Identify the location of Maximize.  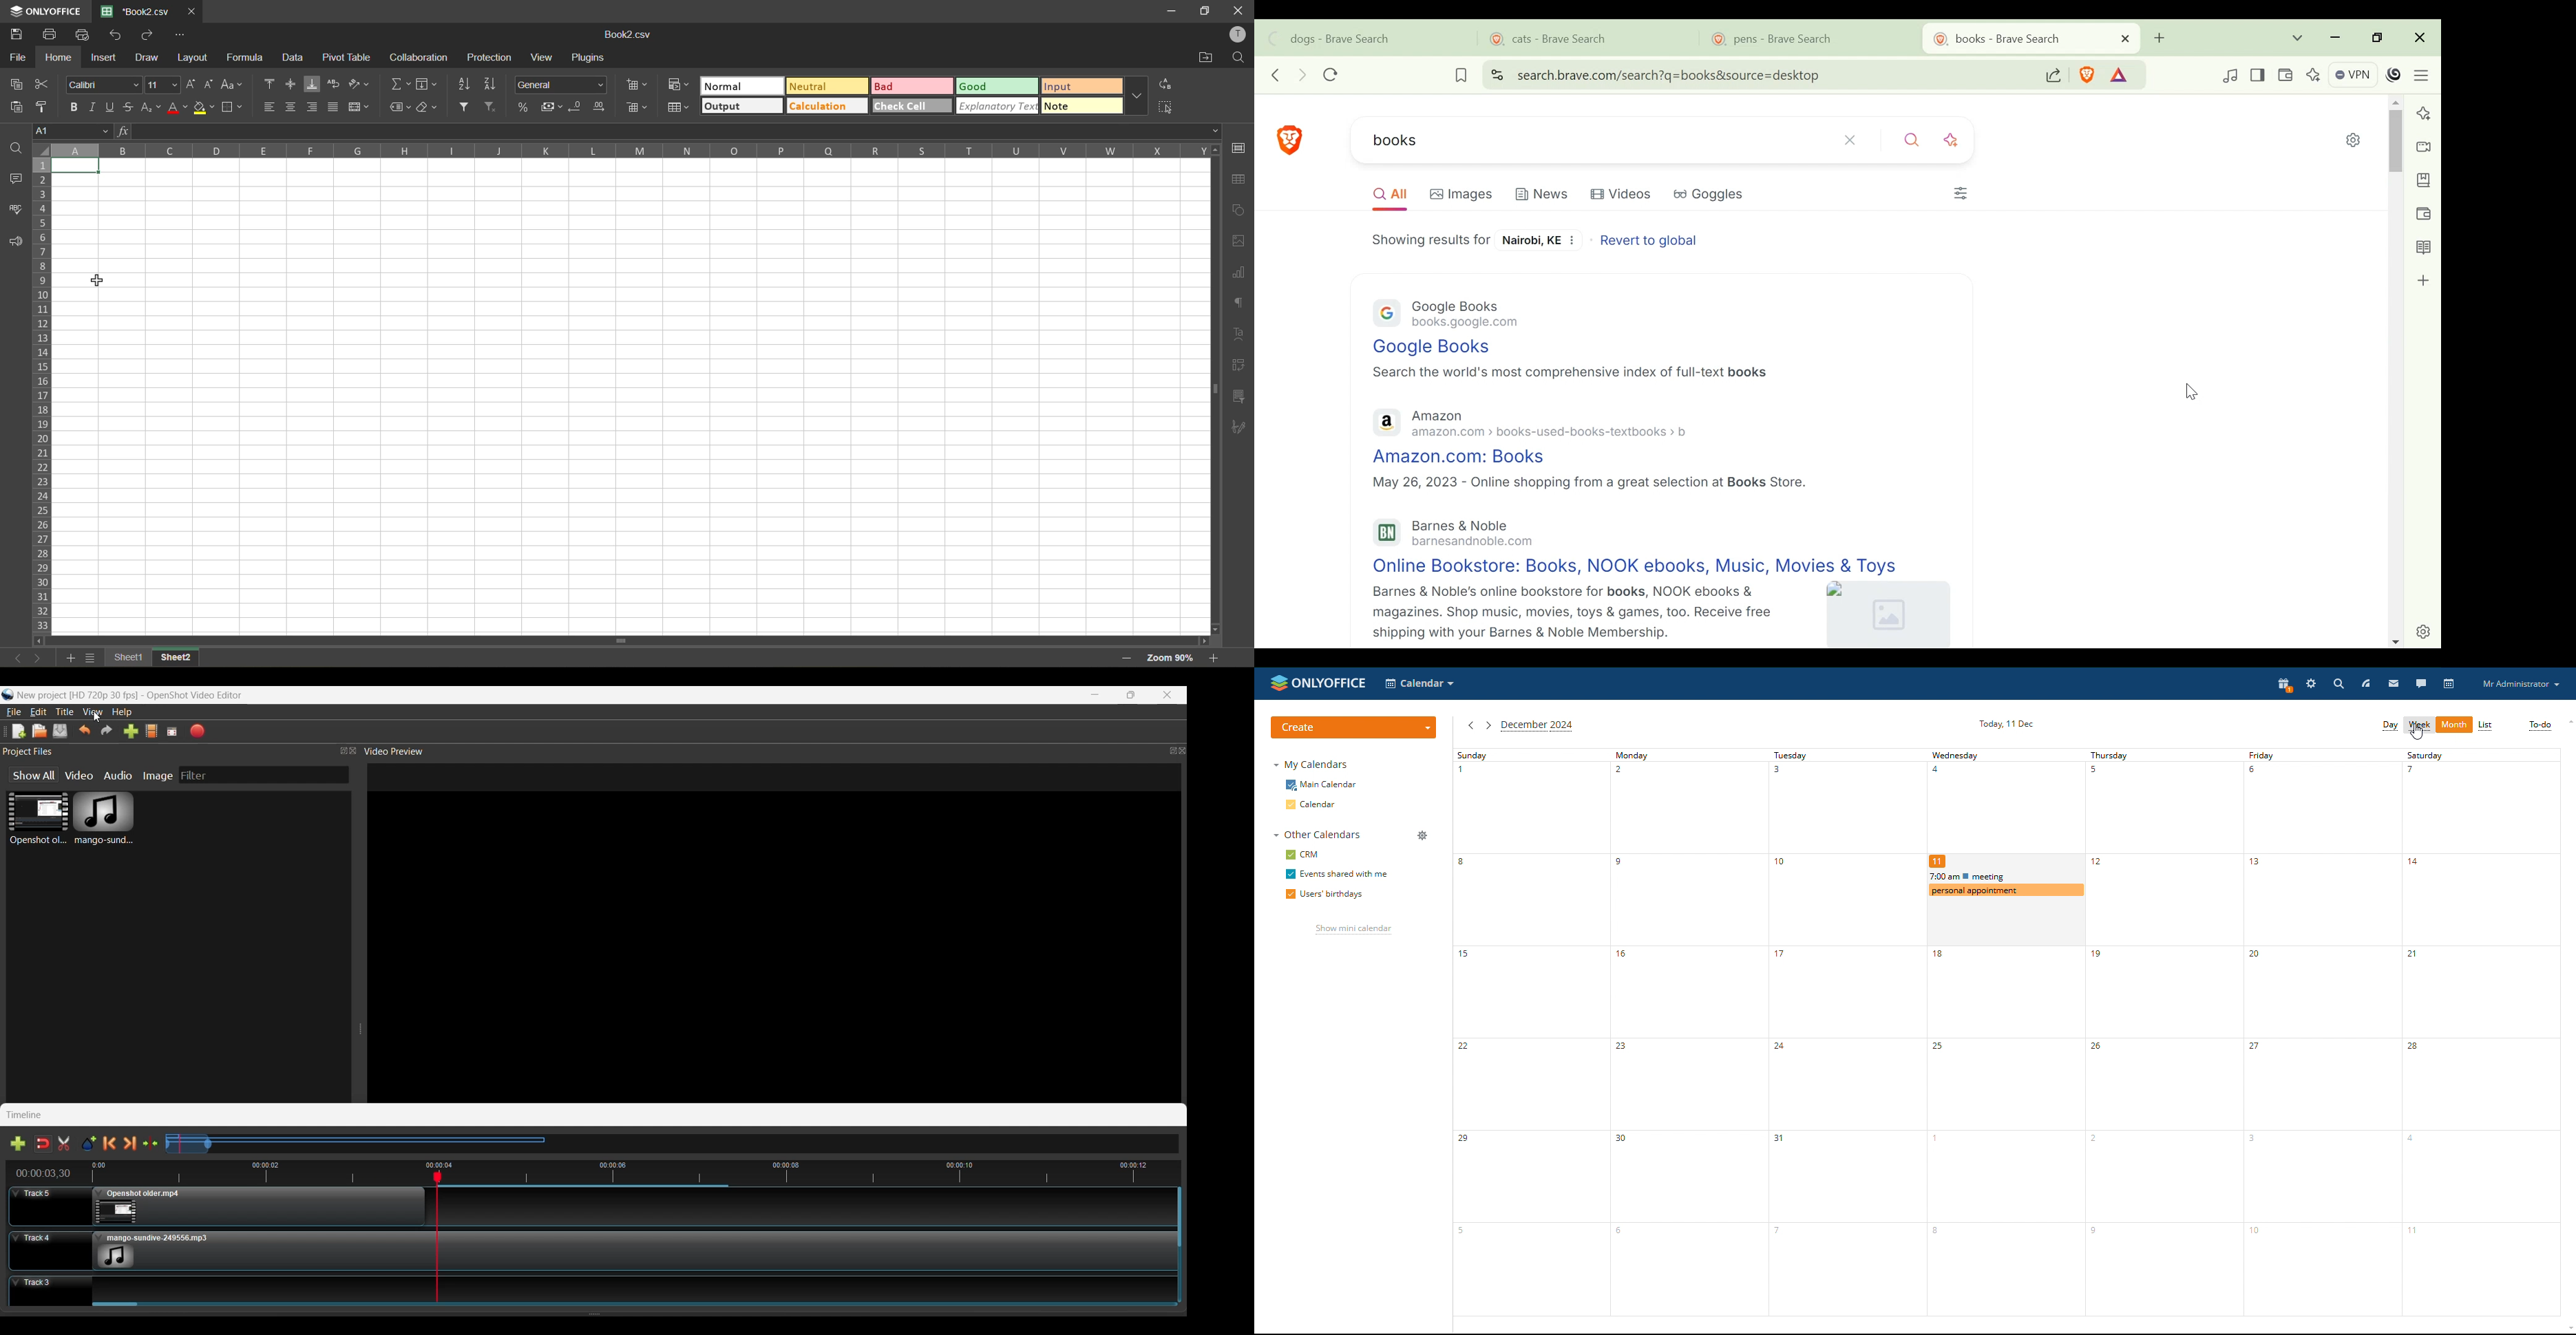
(1132, 695).